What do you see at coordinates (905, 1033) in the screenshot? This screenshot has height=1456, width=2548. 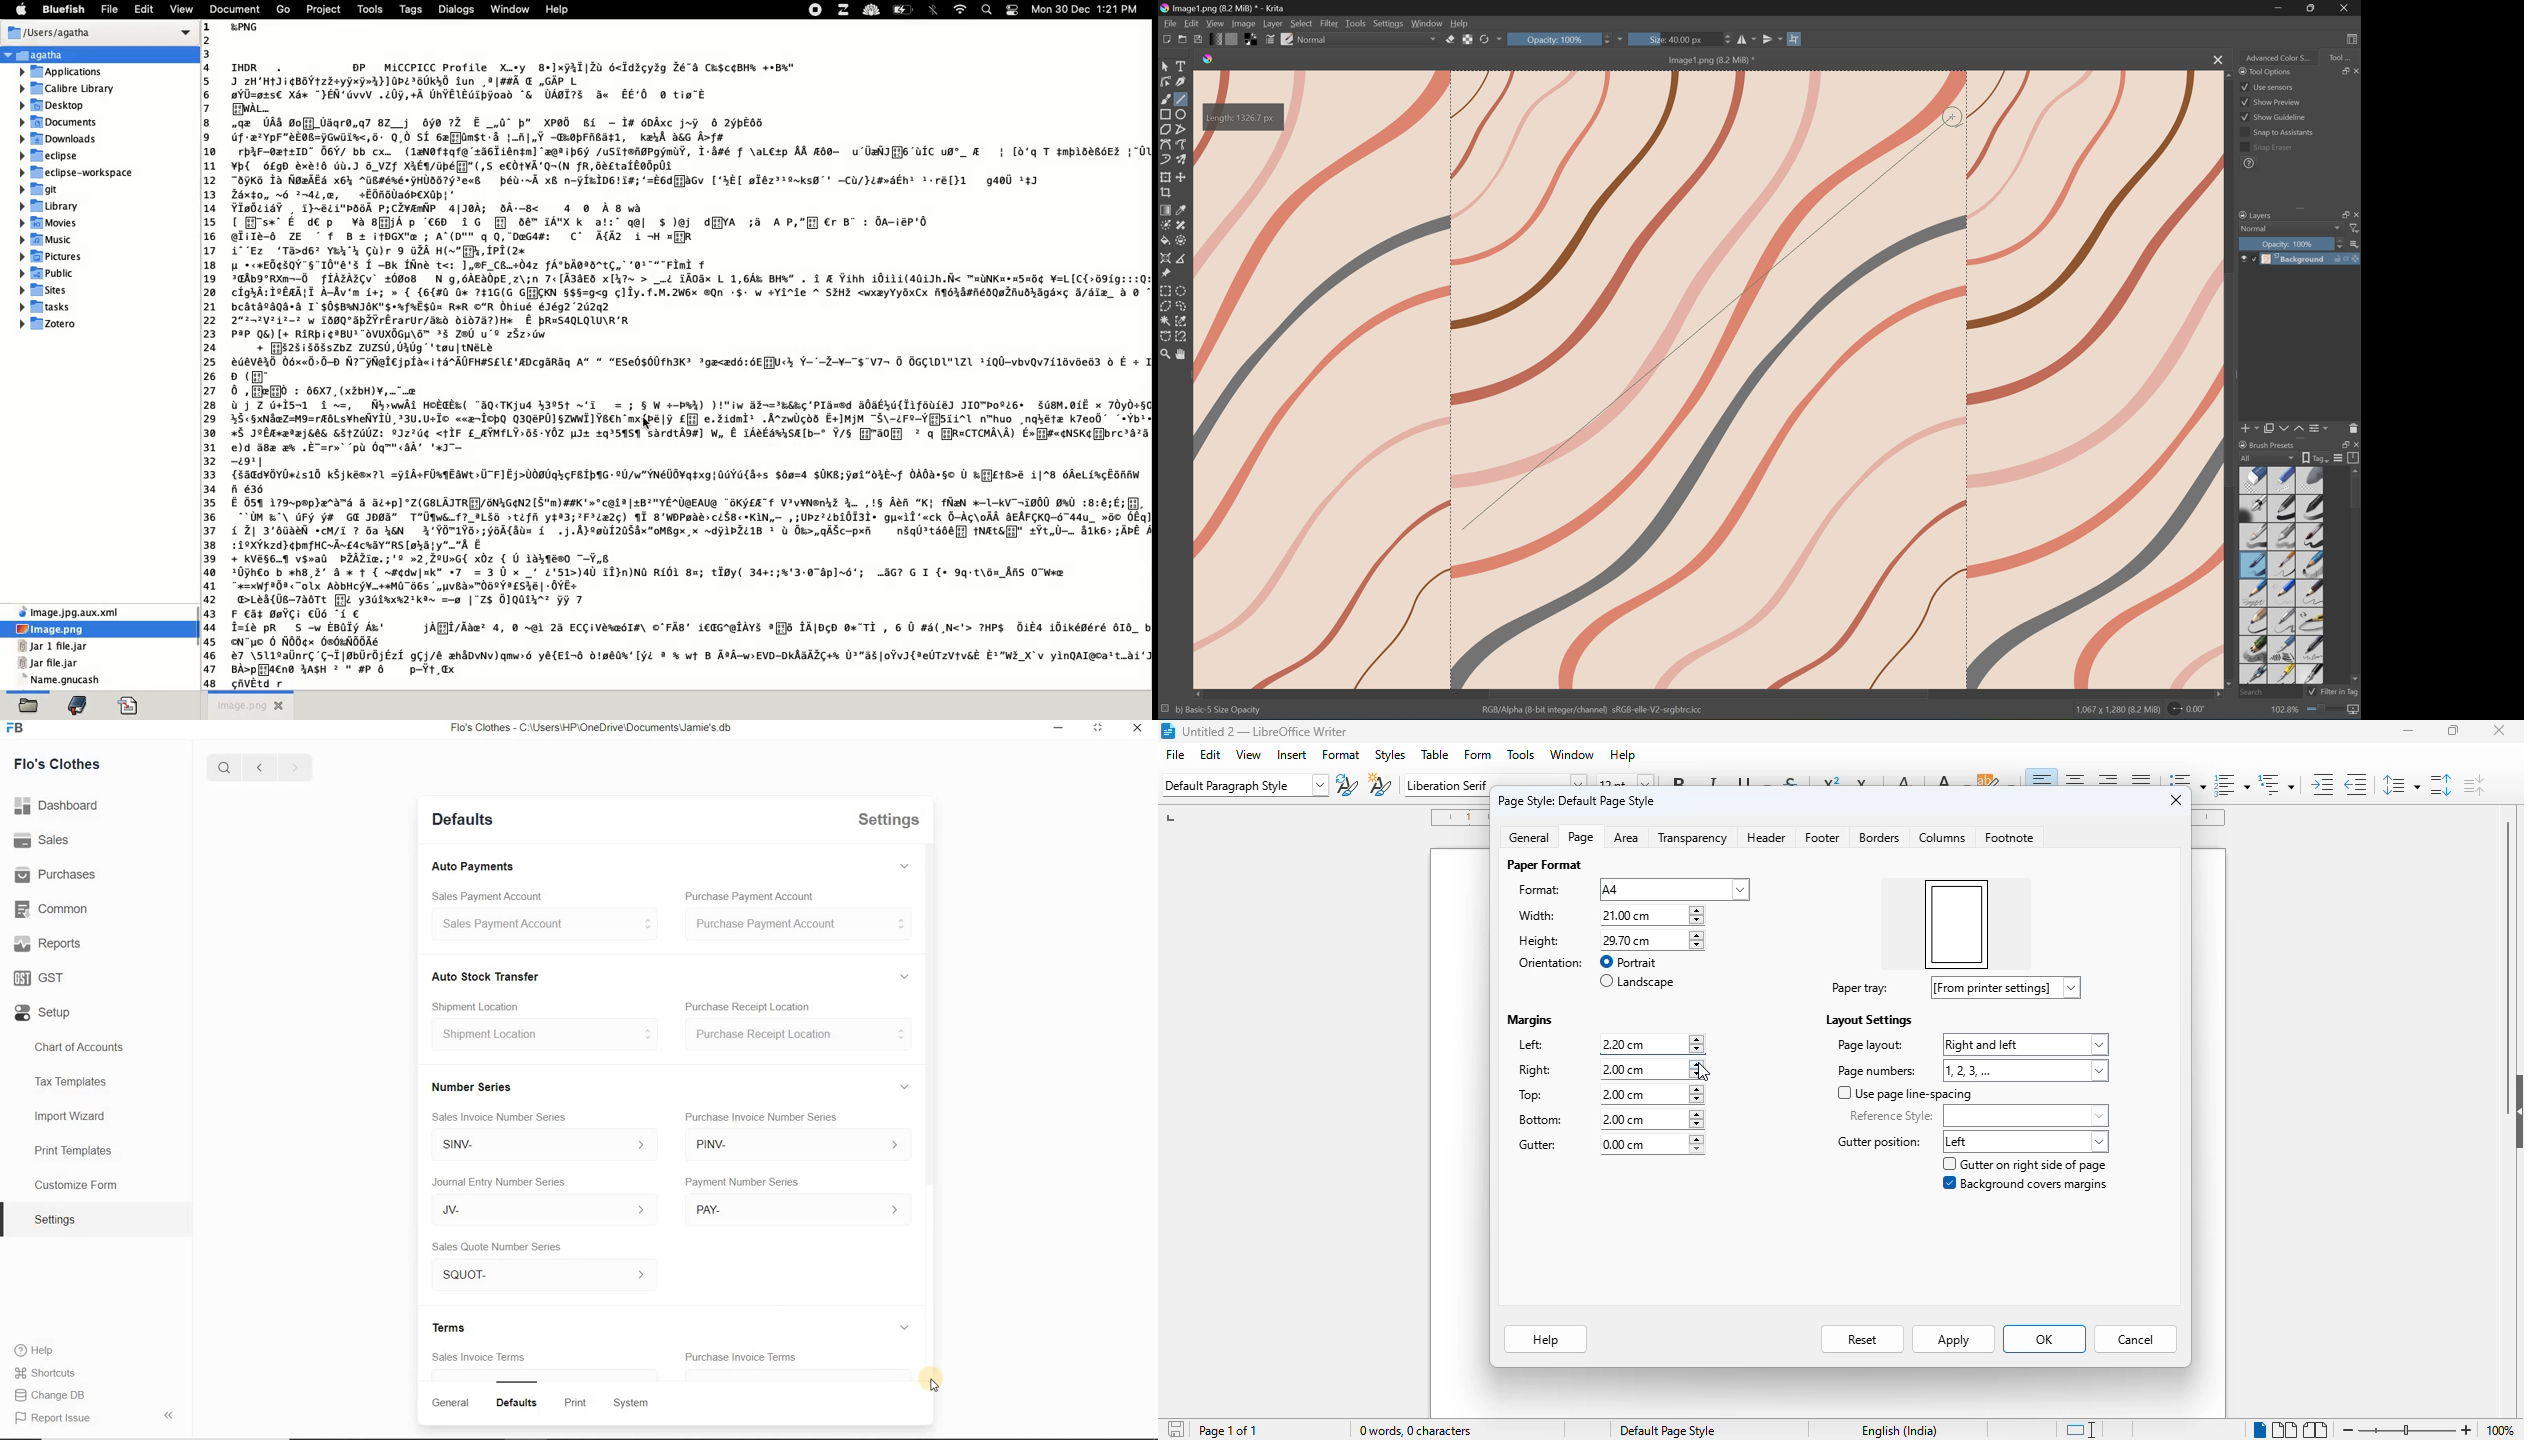 I see `Expand` at bounding box center [905, 1033].